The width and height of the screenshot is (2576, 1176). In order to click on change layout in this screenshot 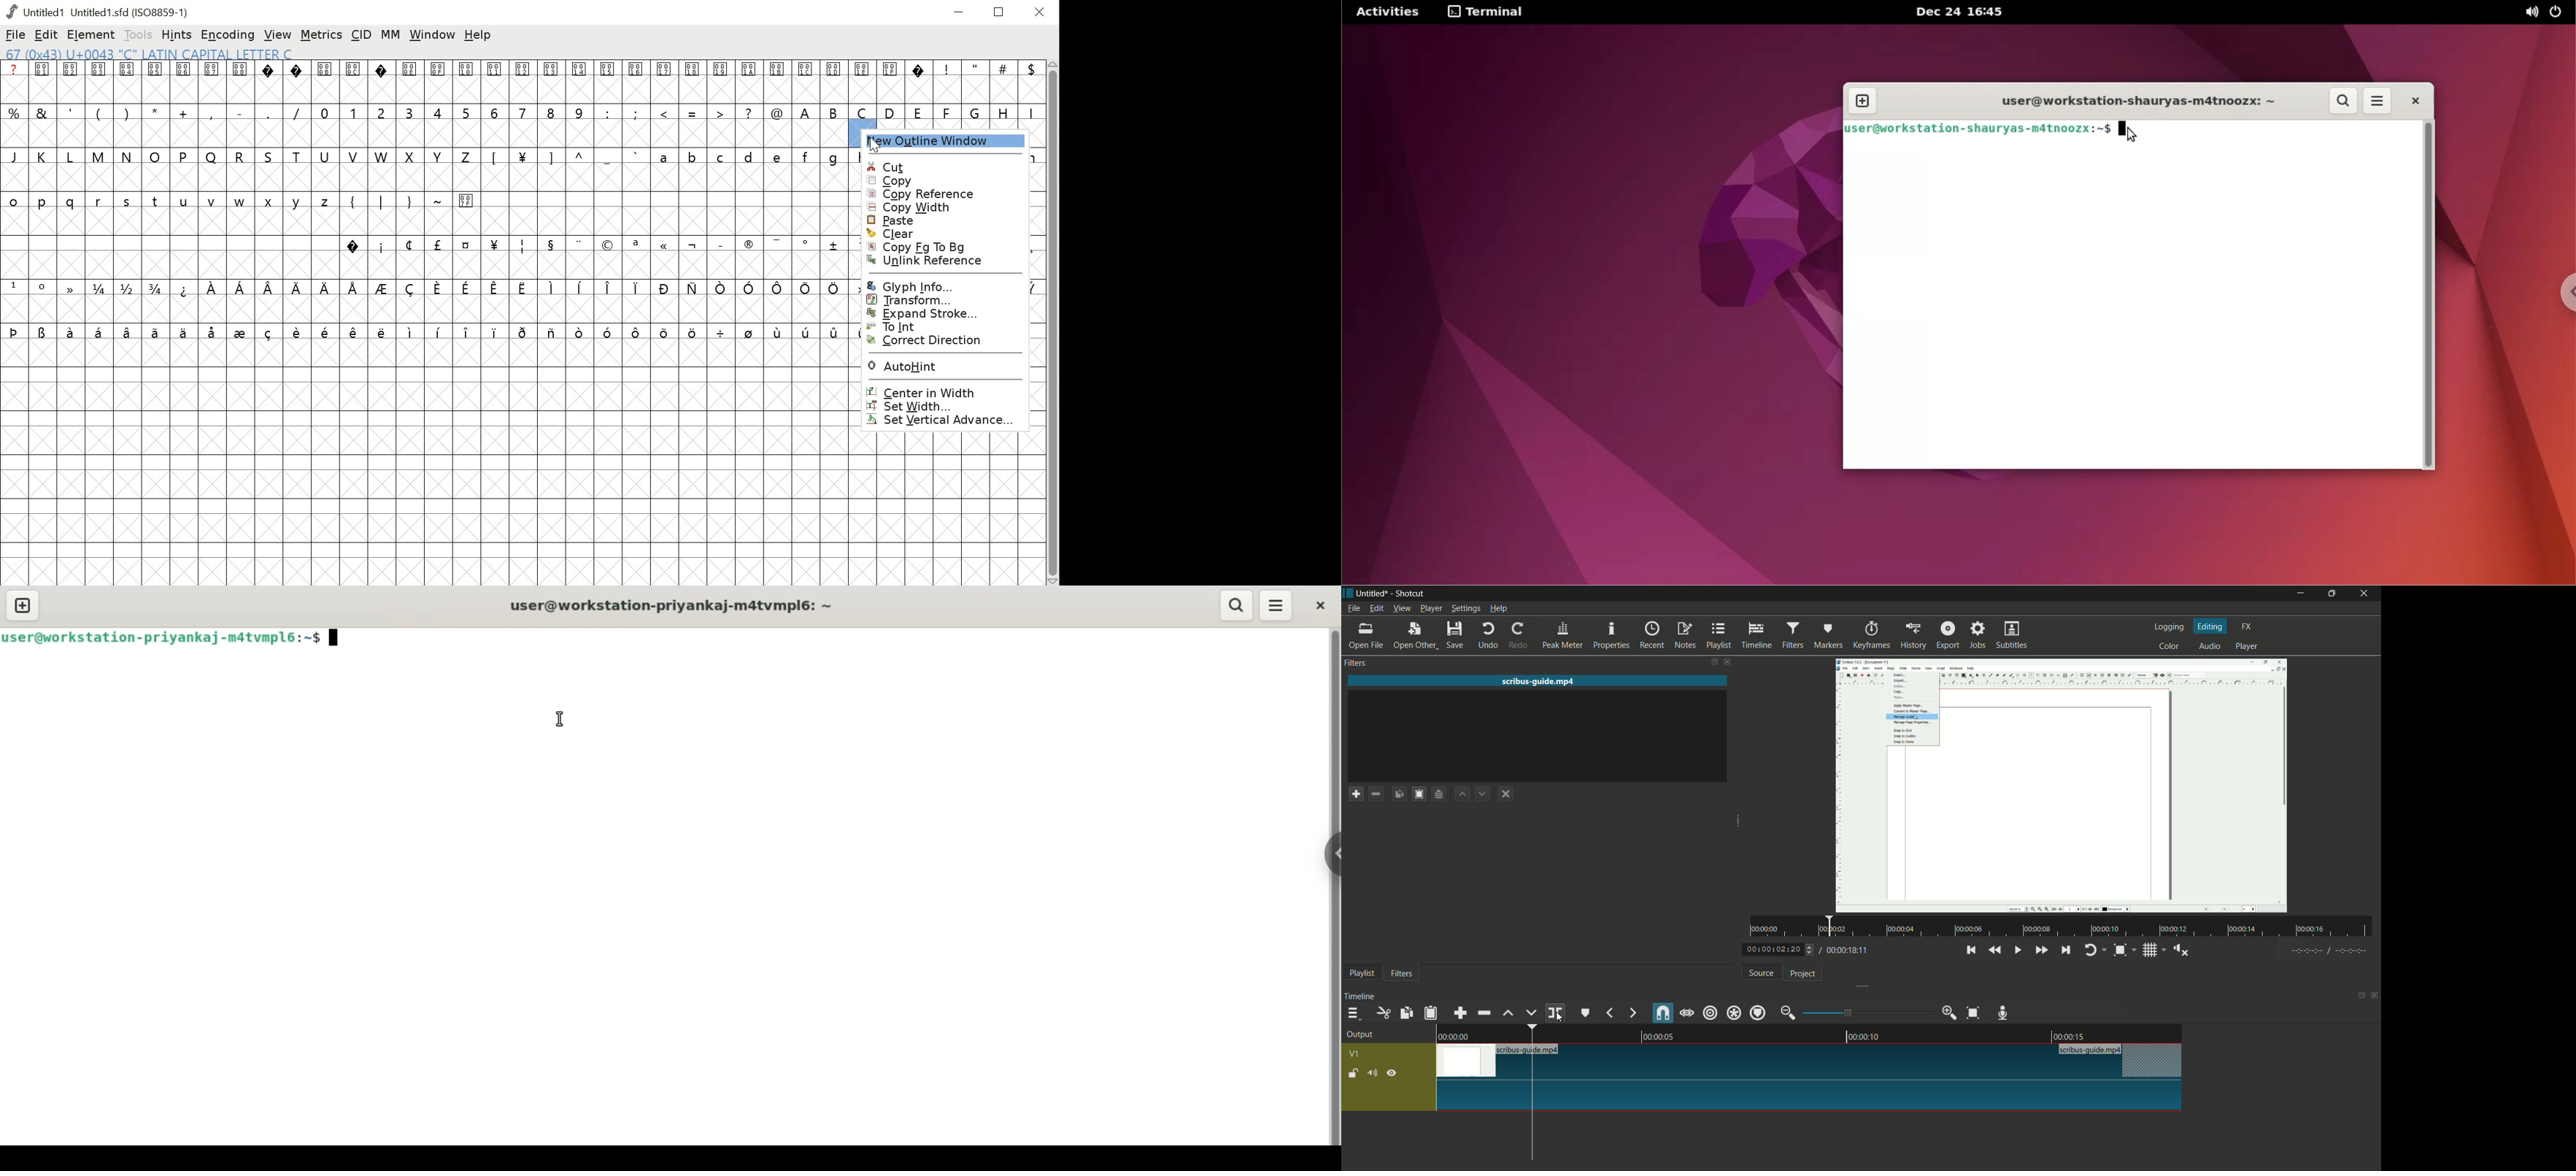, I will do `click(2360, 996)`.